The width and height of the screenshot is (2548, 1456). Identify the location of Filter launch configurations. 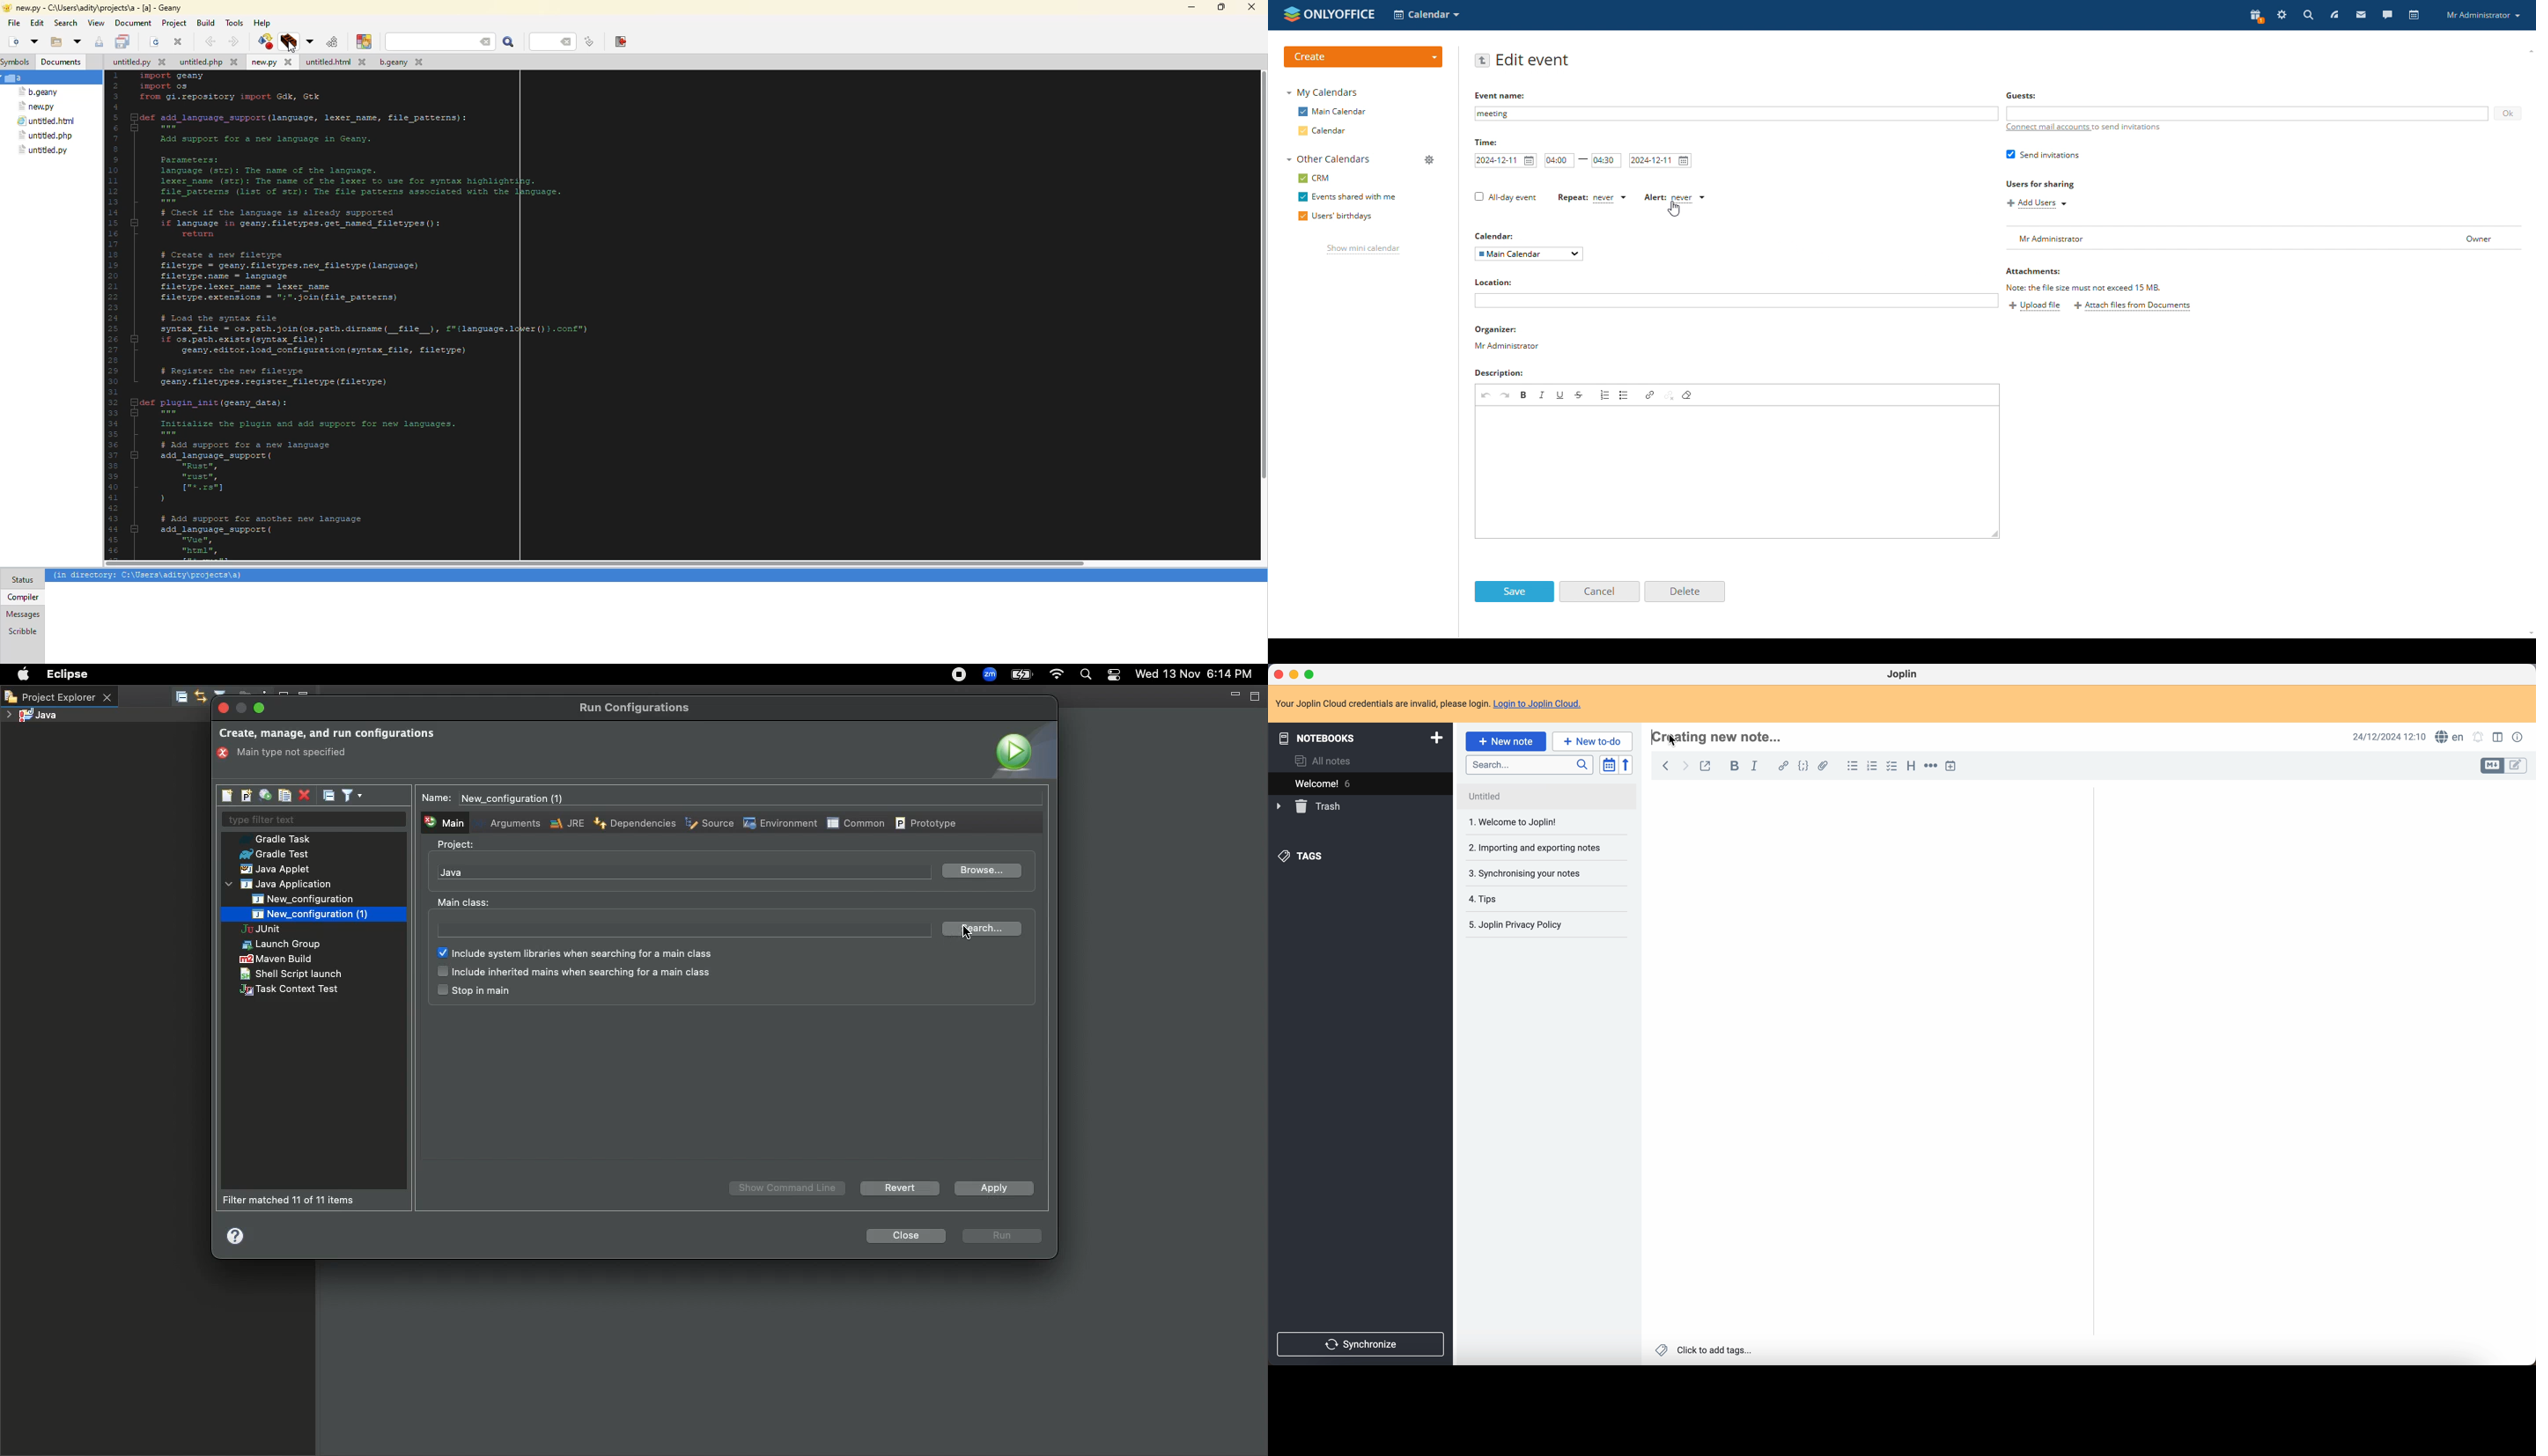
(351, 794).